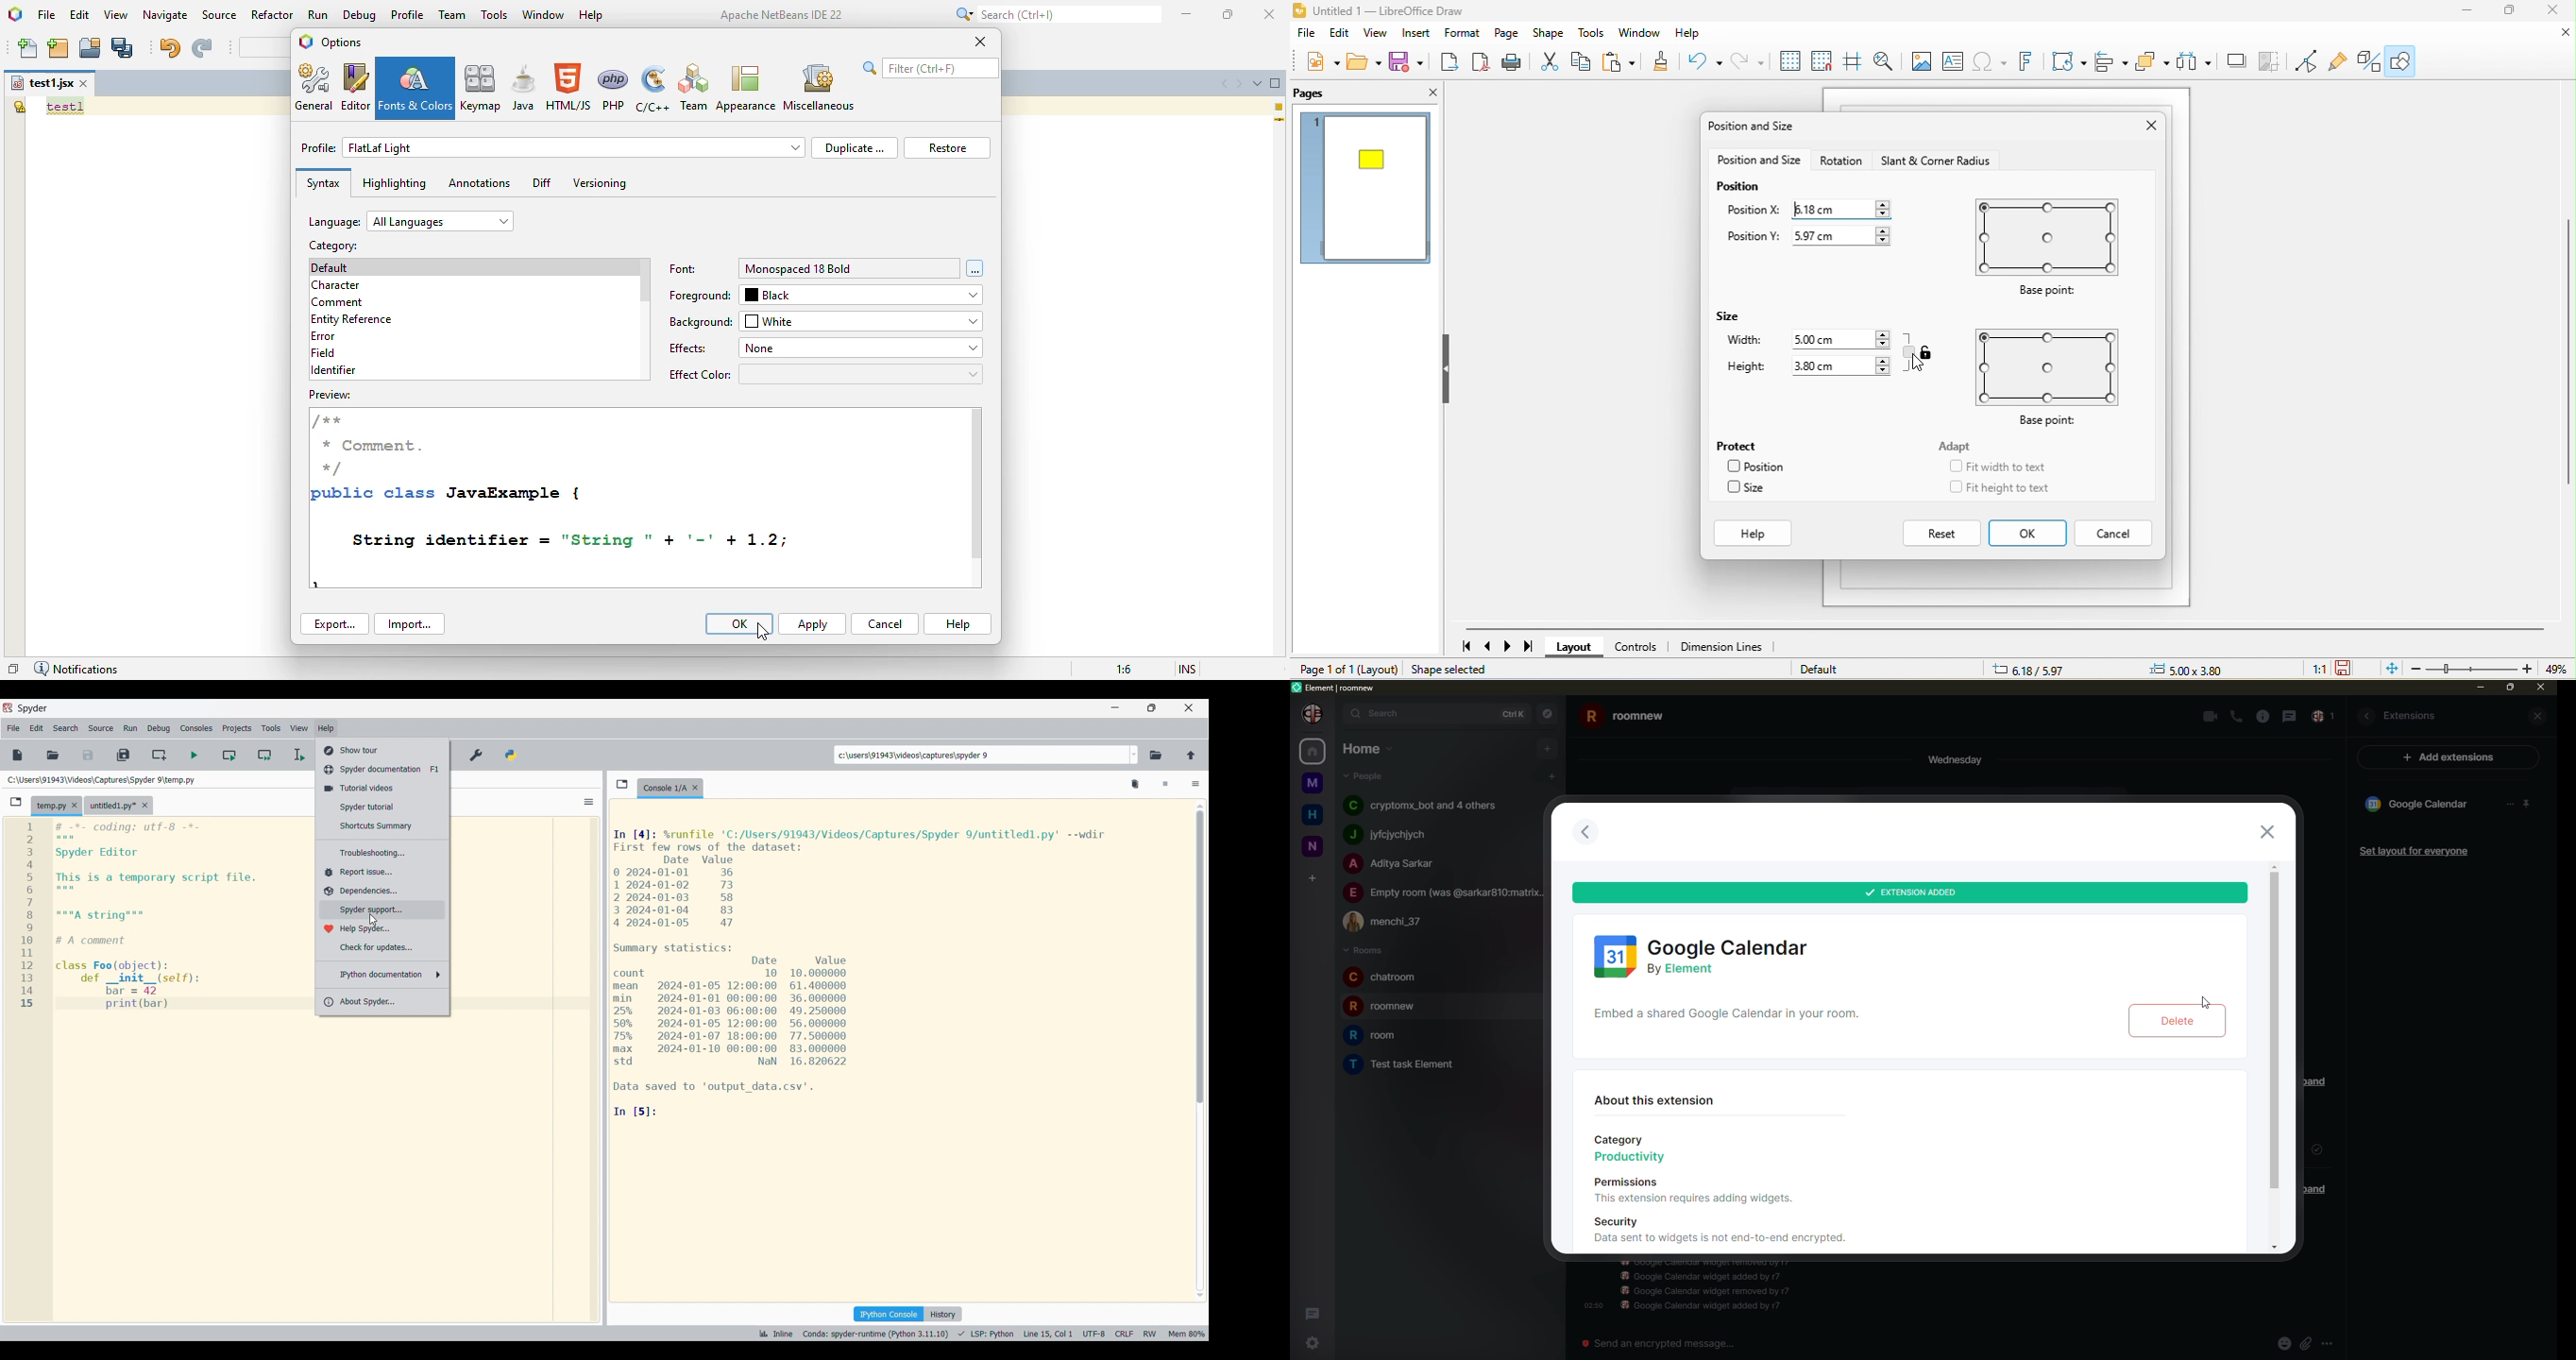  I want to click on Preferences, so click(475, 755).